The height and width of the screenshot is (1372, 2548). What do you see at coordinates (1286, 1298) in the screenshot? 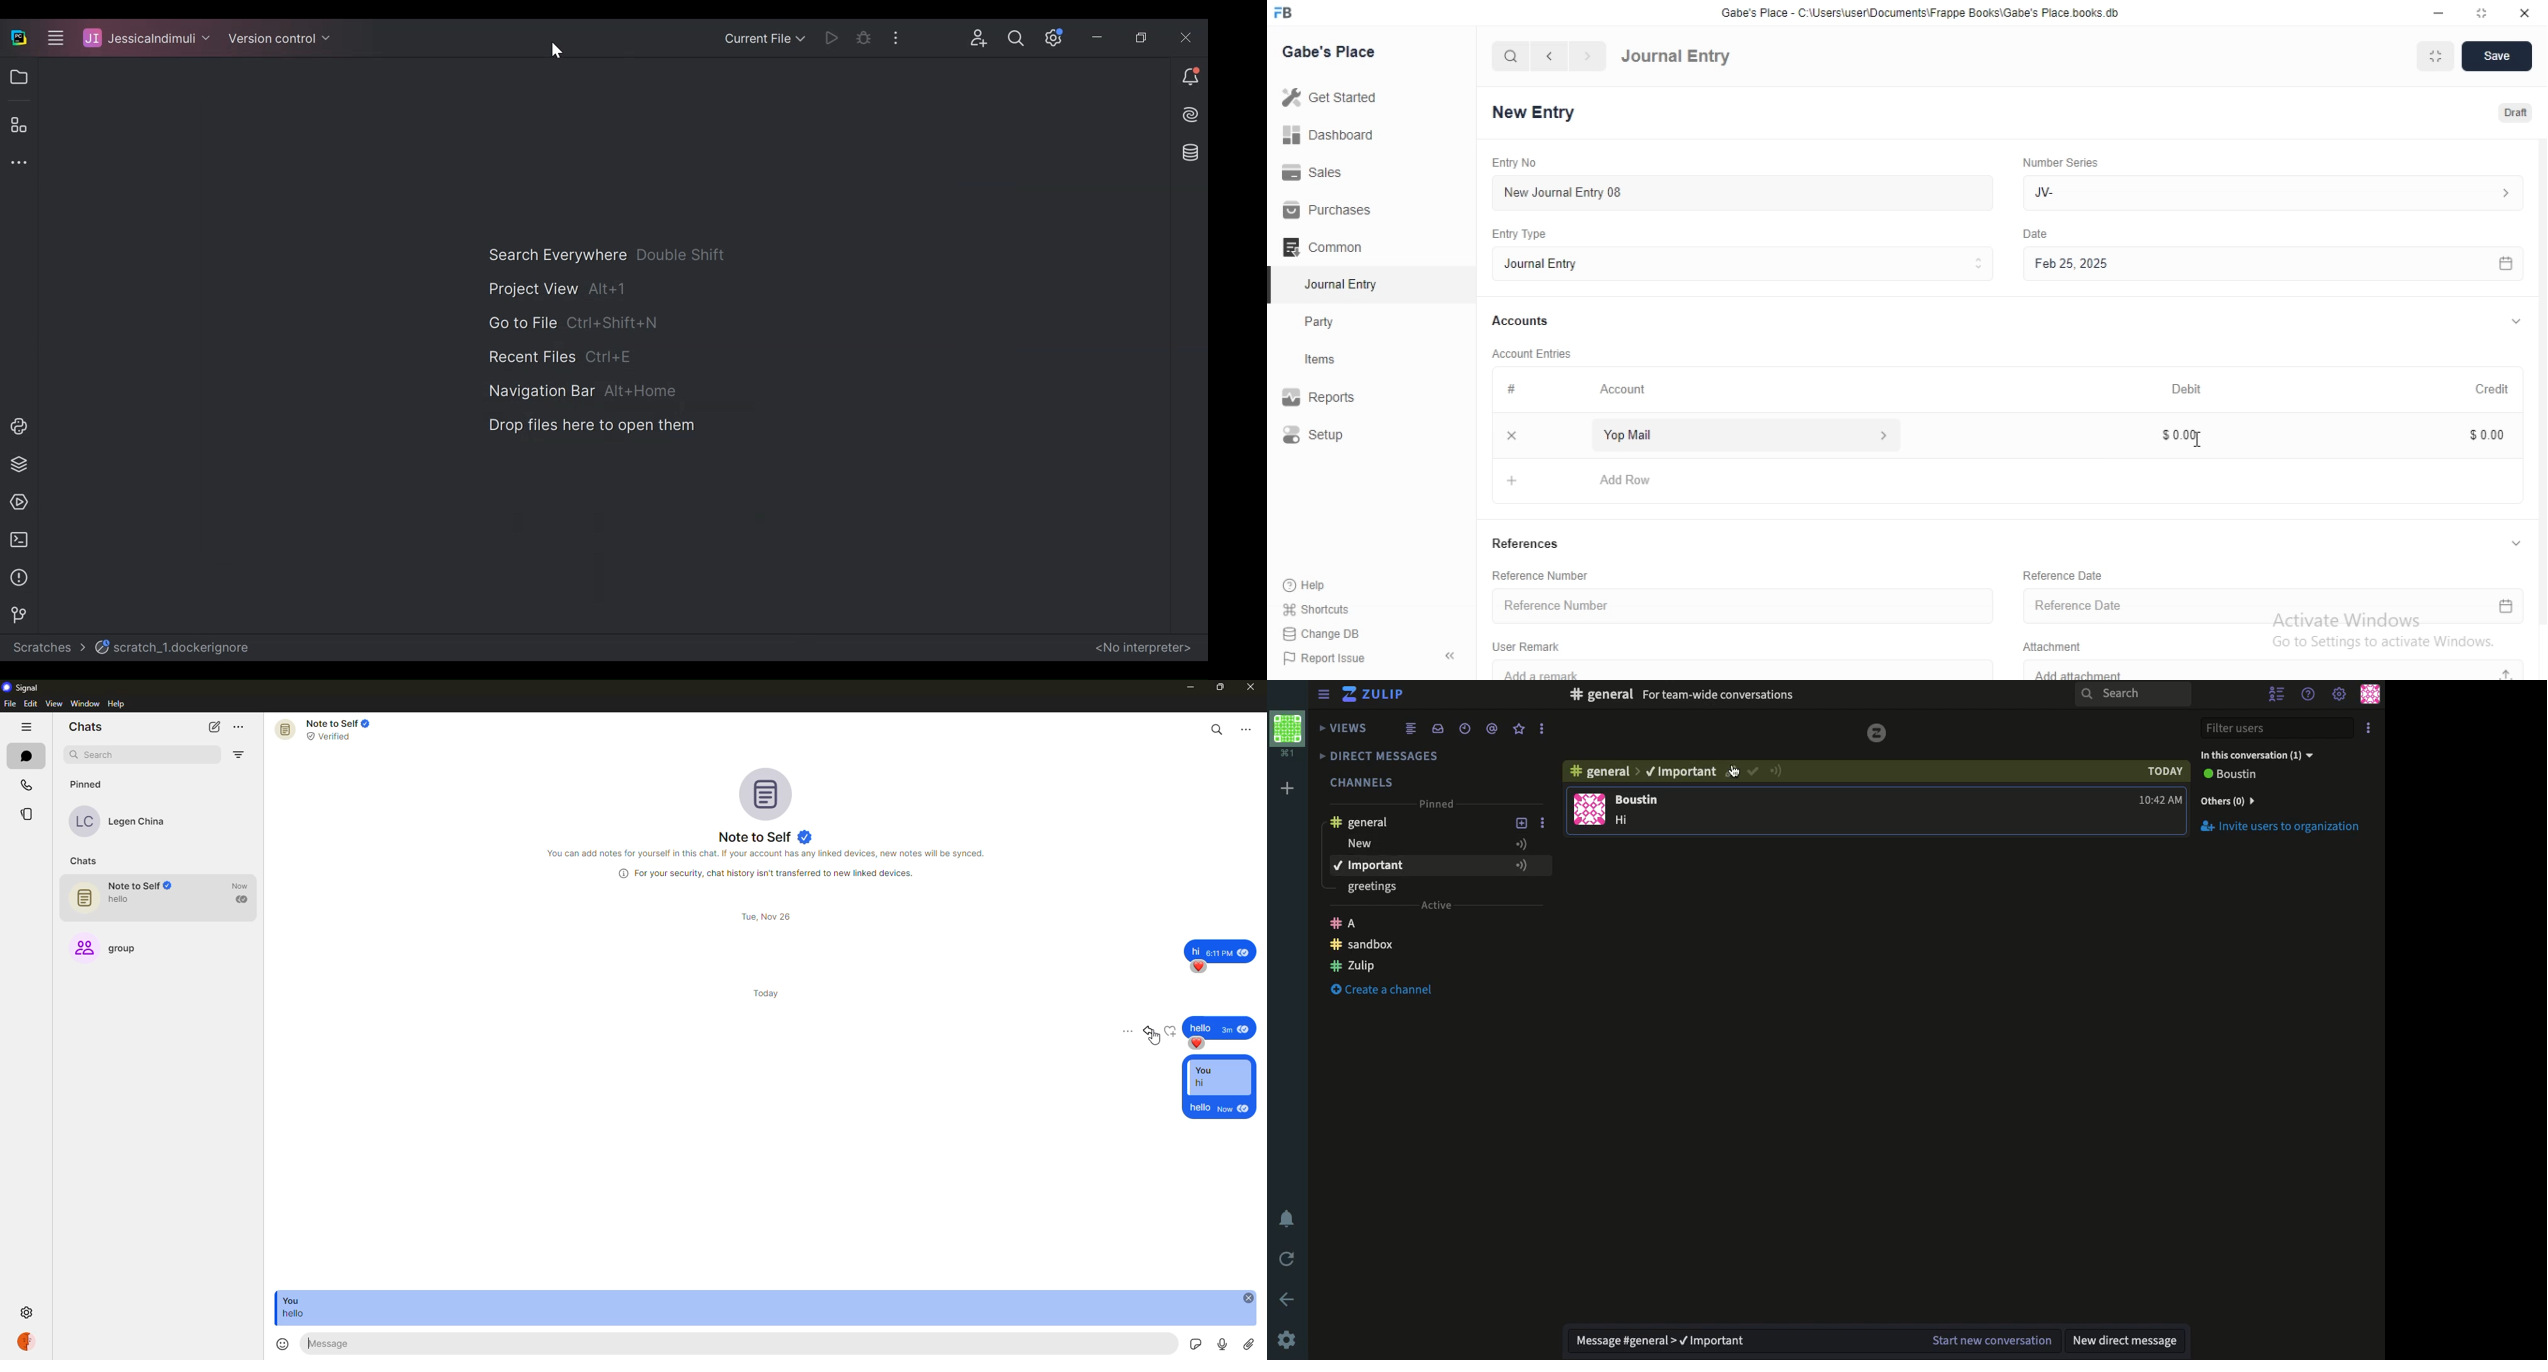
I see `Back` at bounding box center [1286, 1298].